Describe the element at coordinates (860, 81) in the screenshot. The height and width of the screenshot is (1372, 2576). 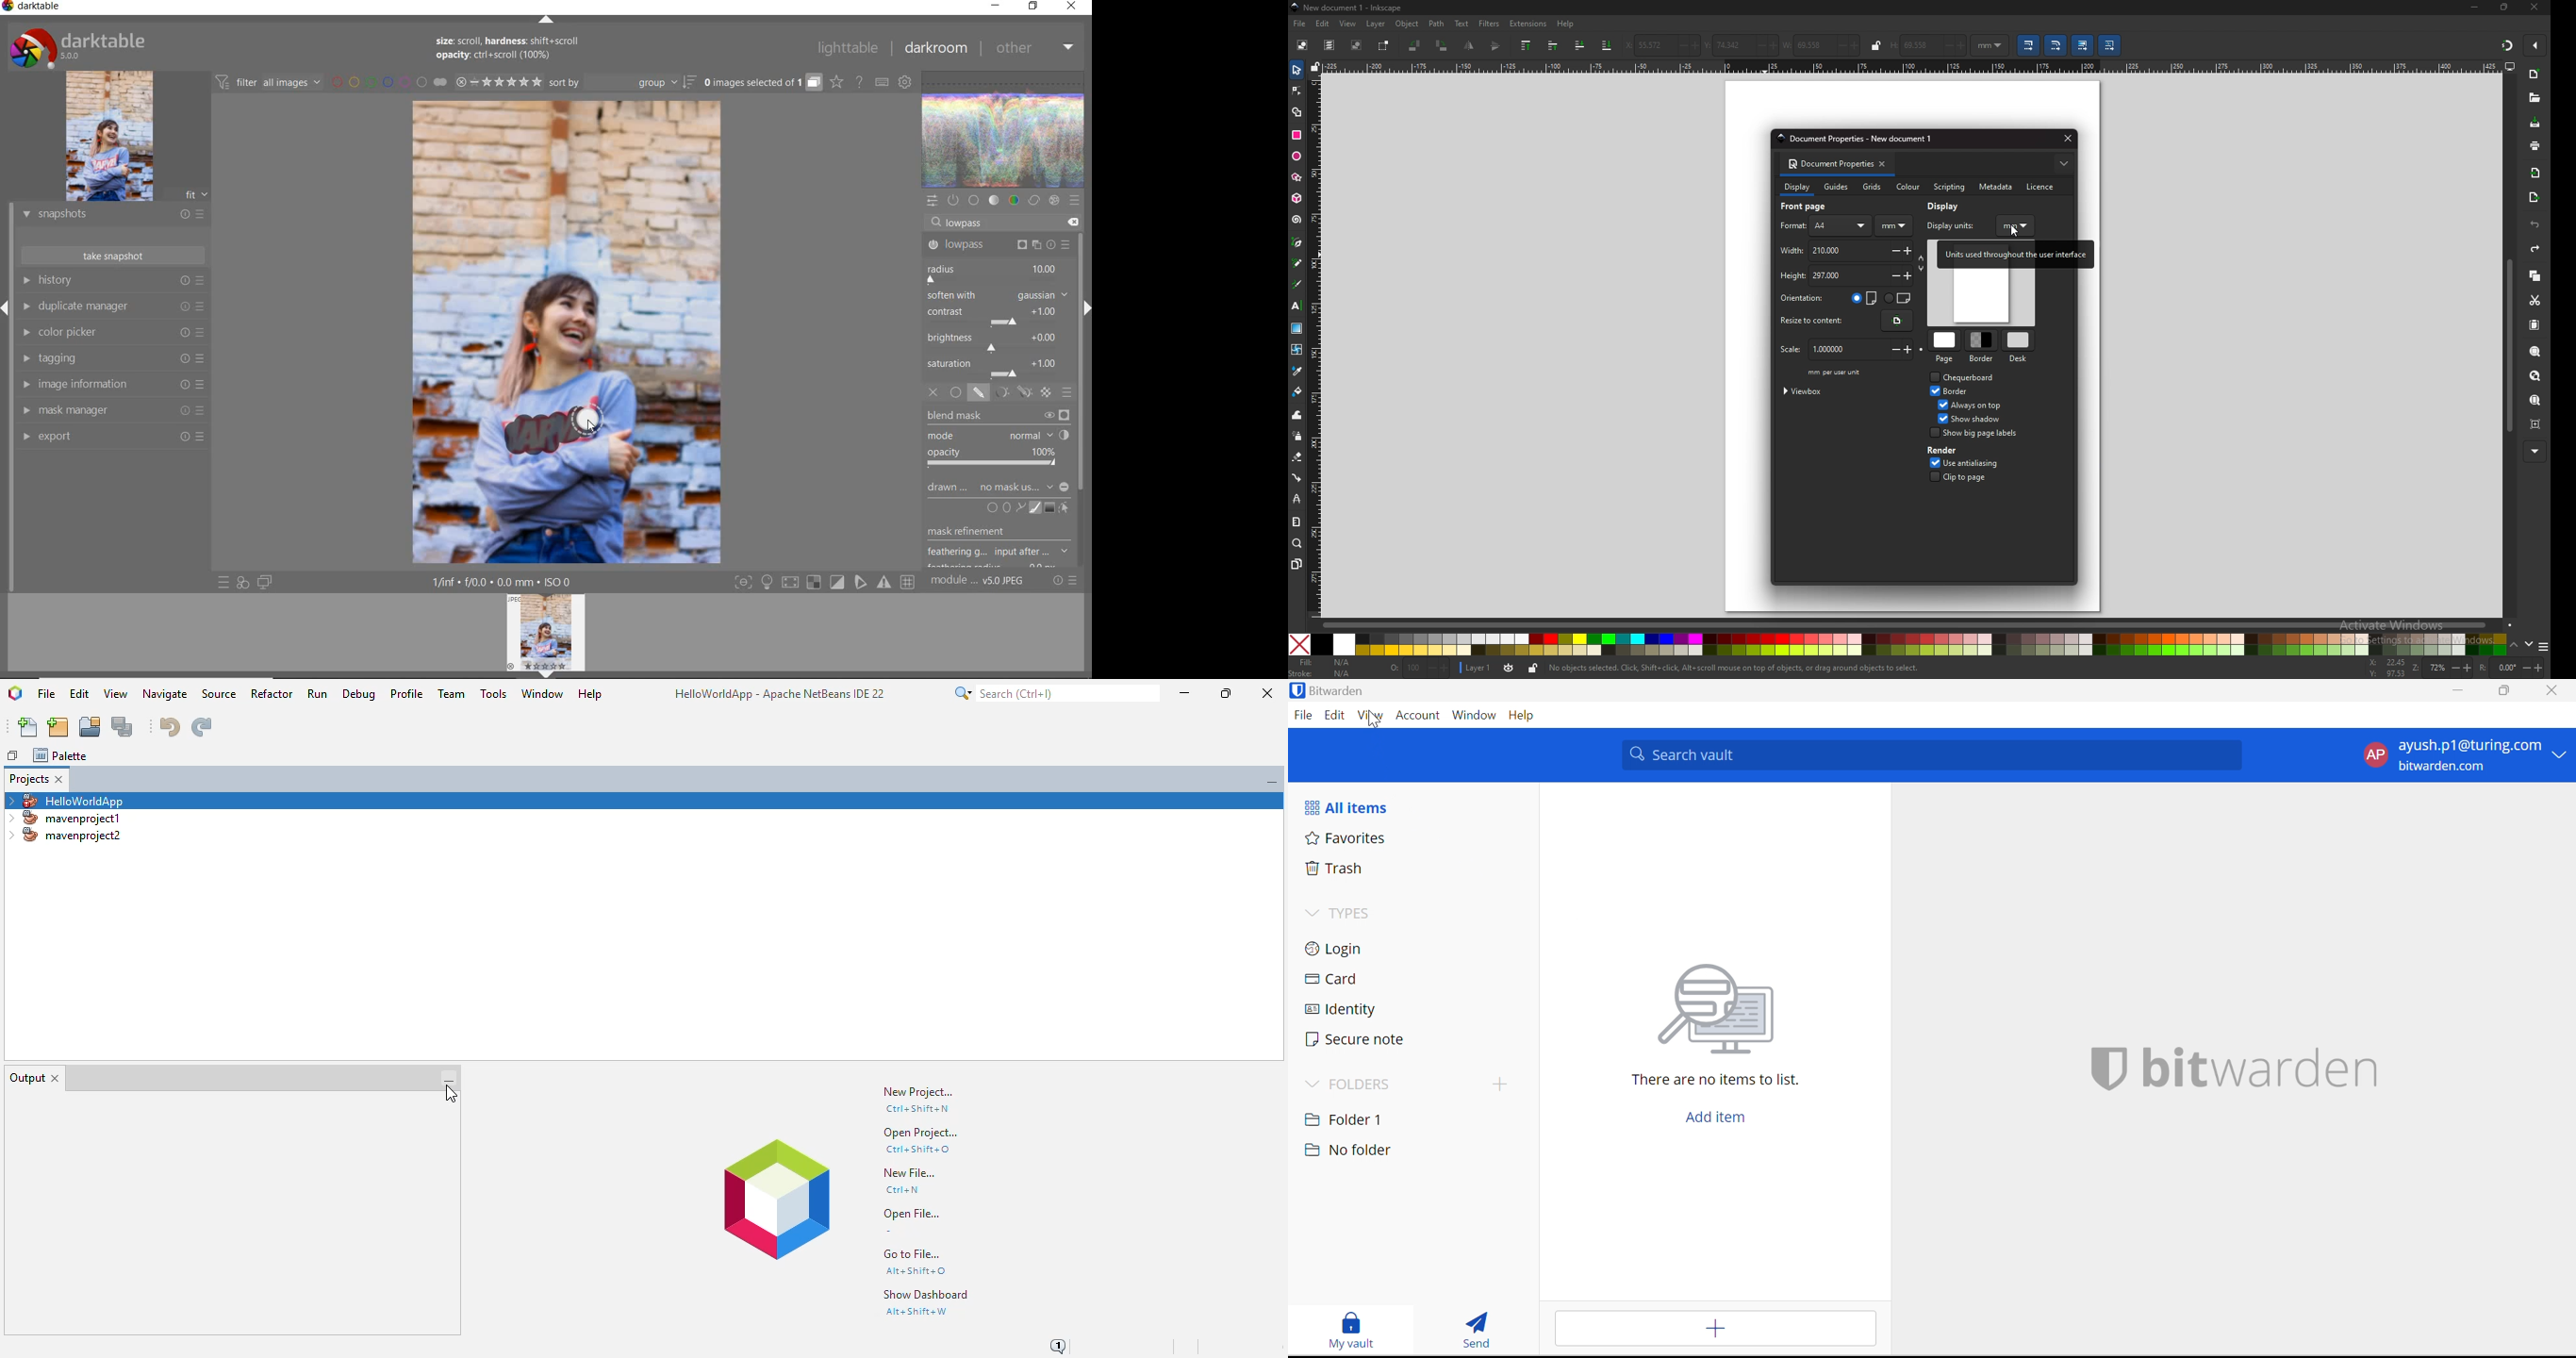
I see `enable online help` at that location.